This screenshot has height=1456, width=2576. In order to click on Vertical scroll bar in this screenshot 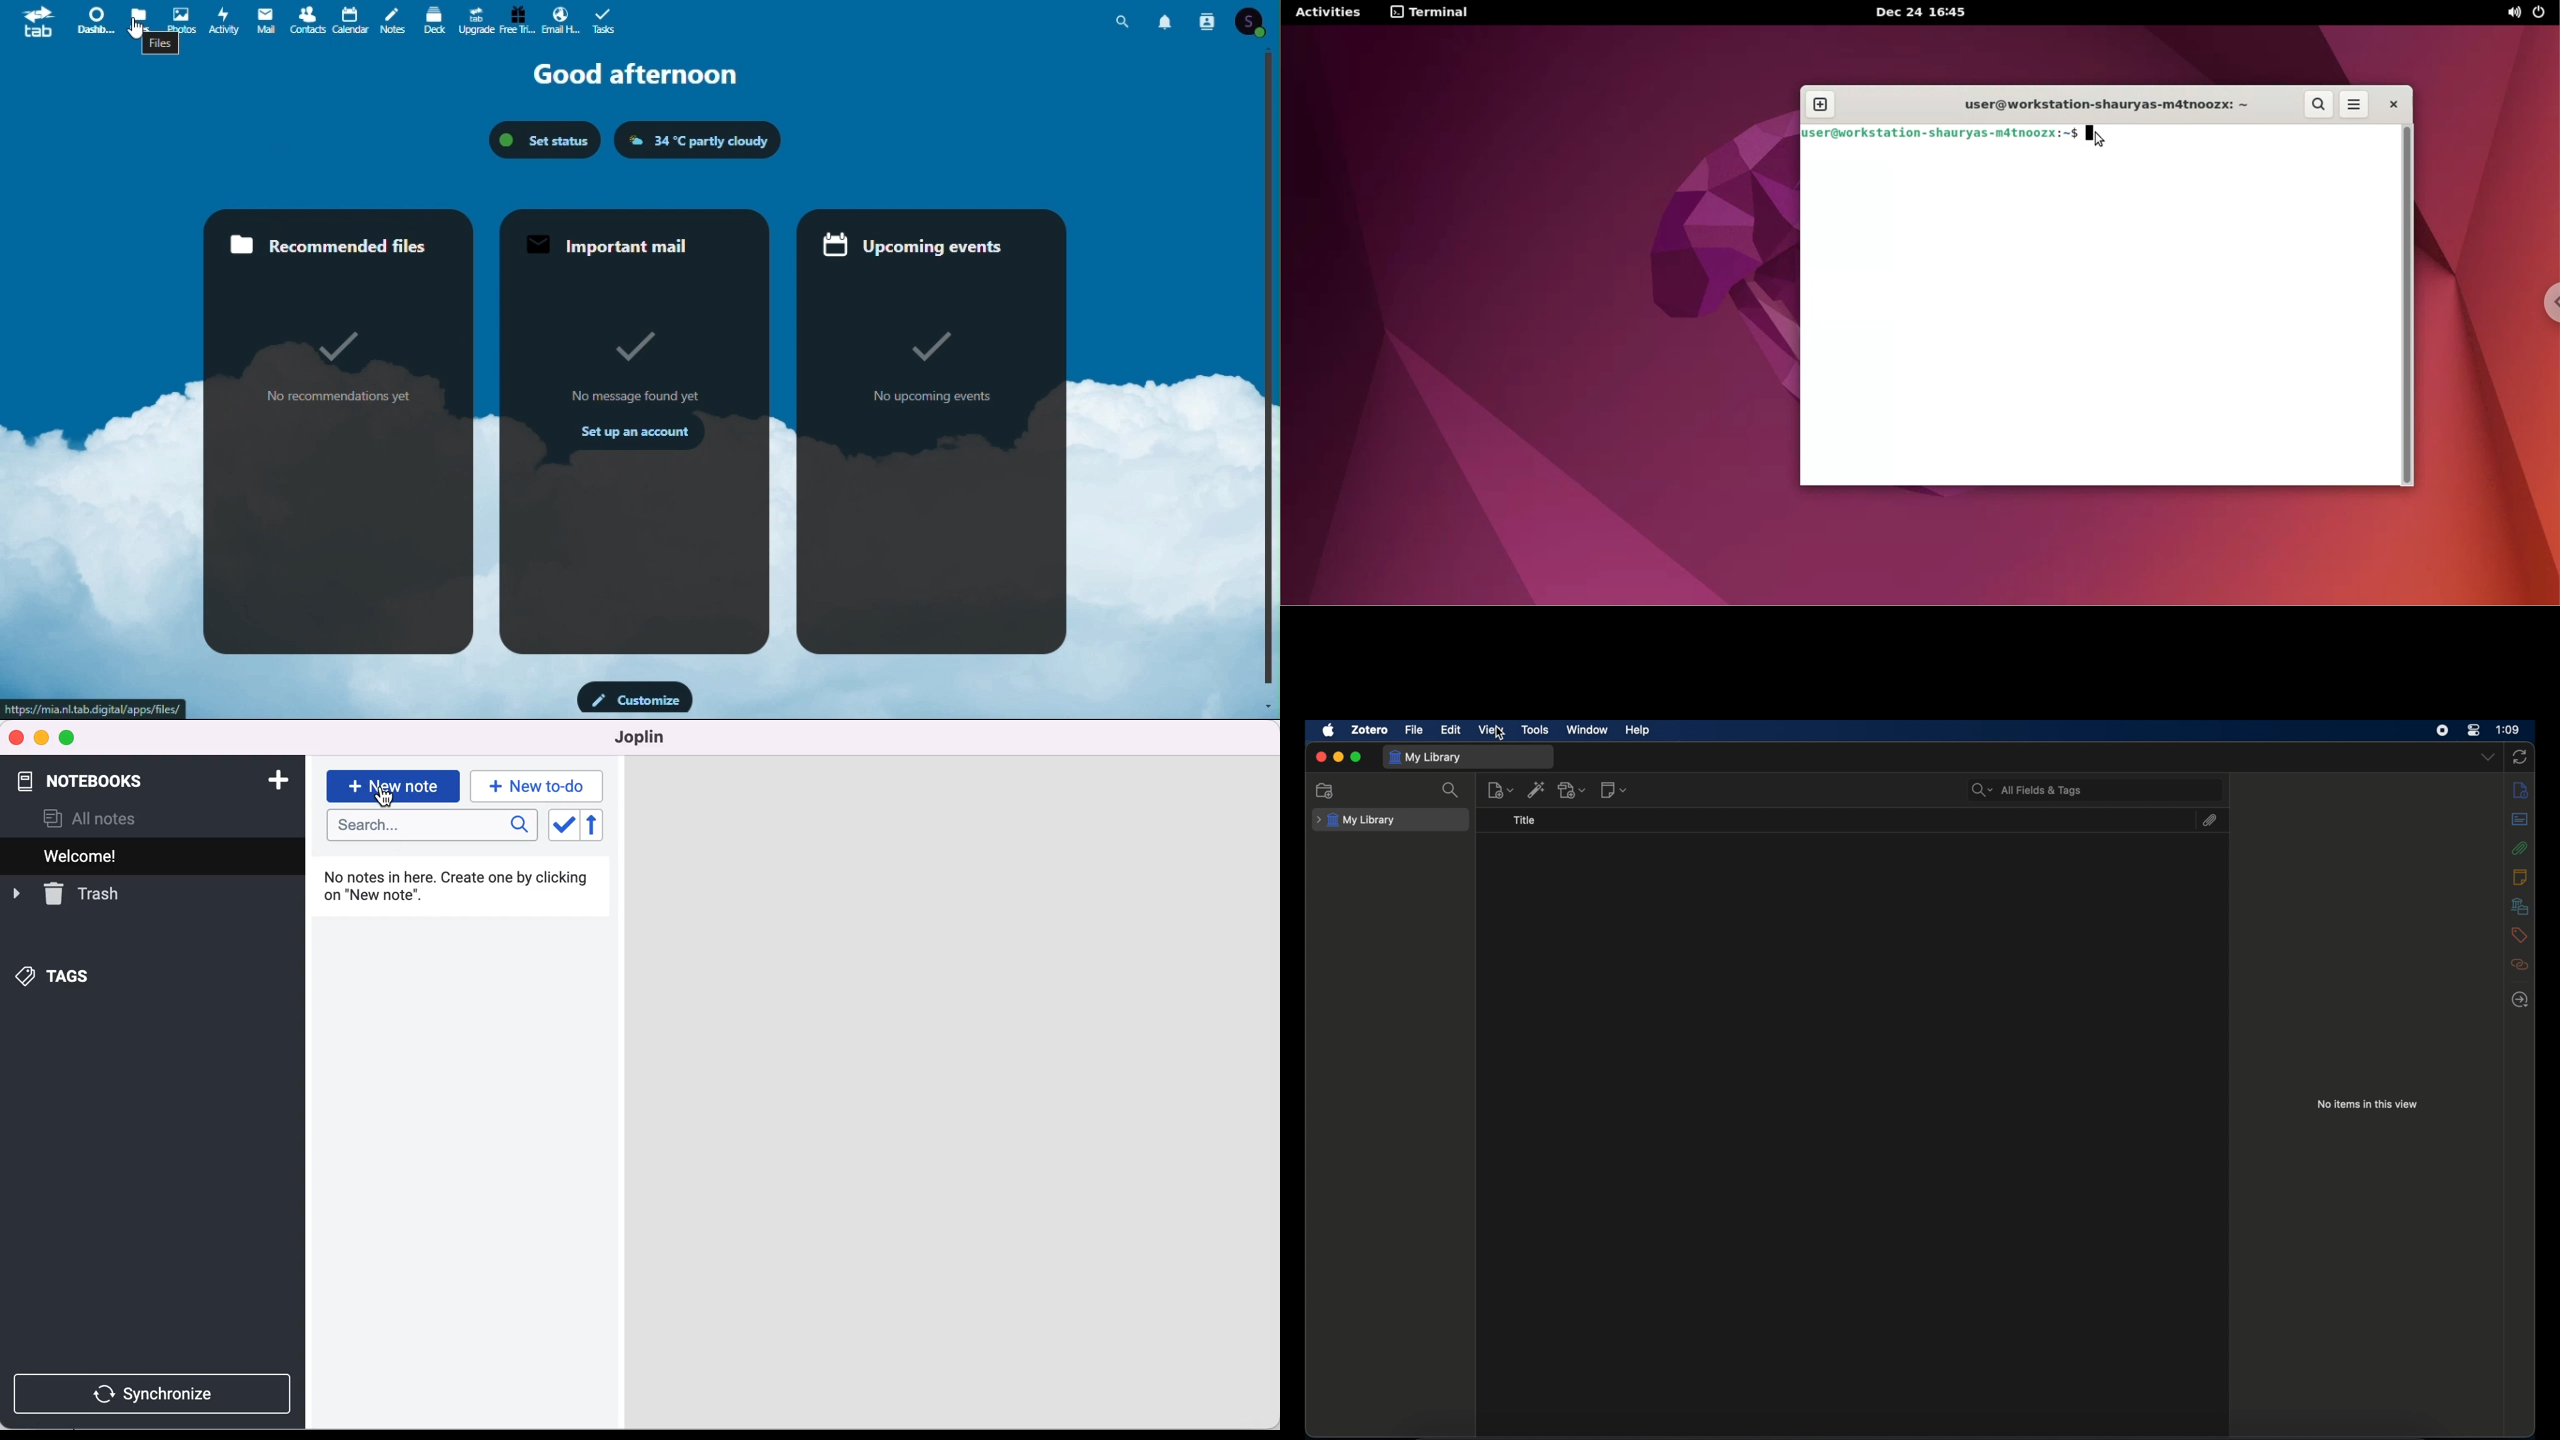, I will do `click(1272, 367)`.